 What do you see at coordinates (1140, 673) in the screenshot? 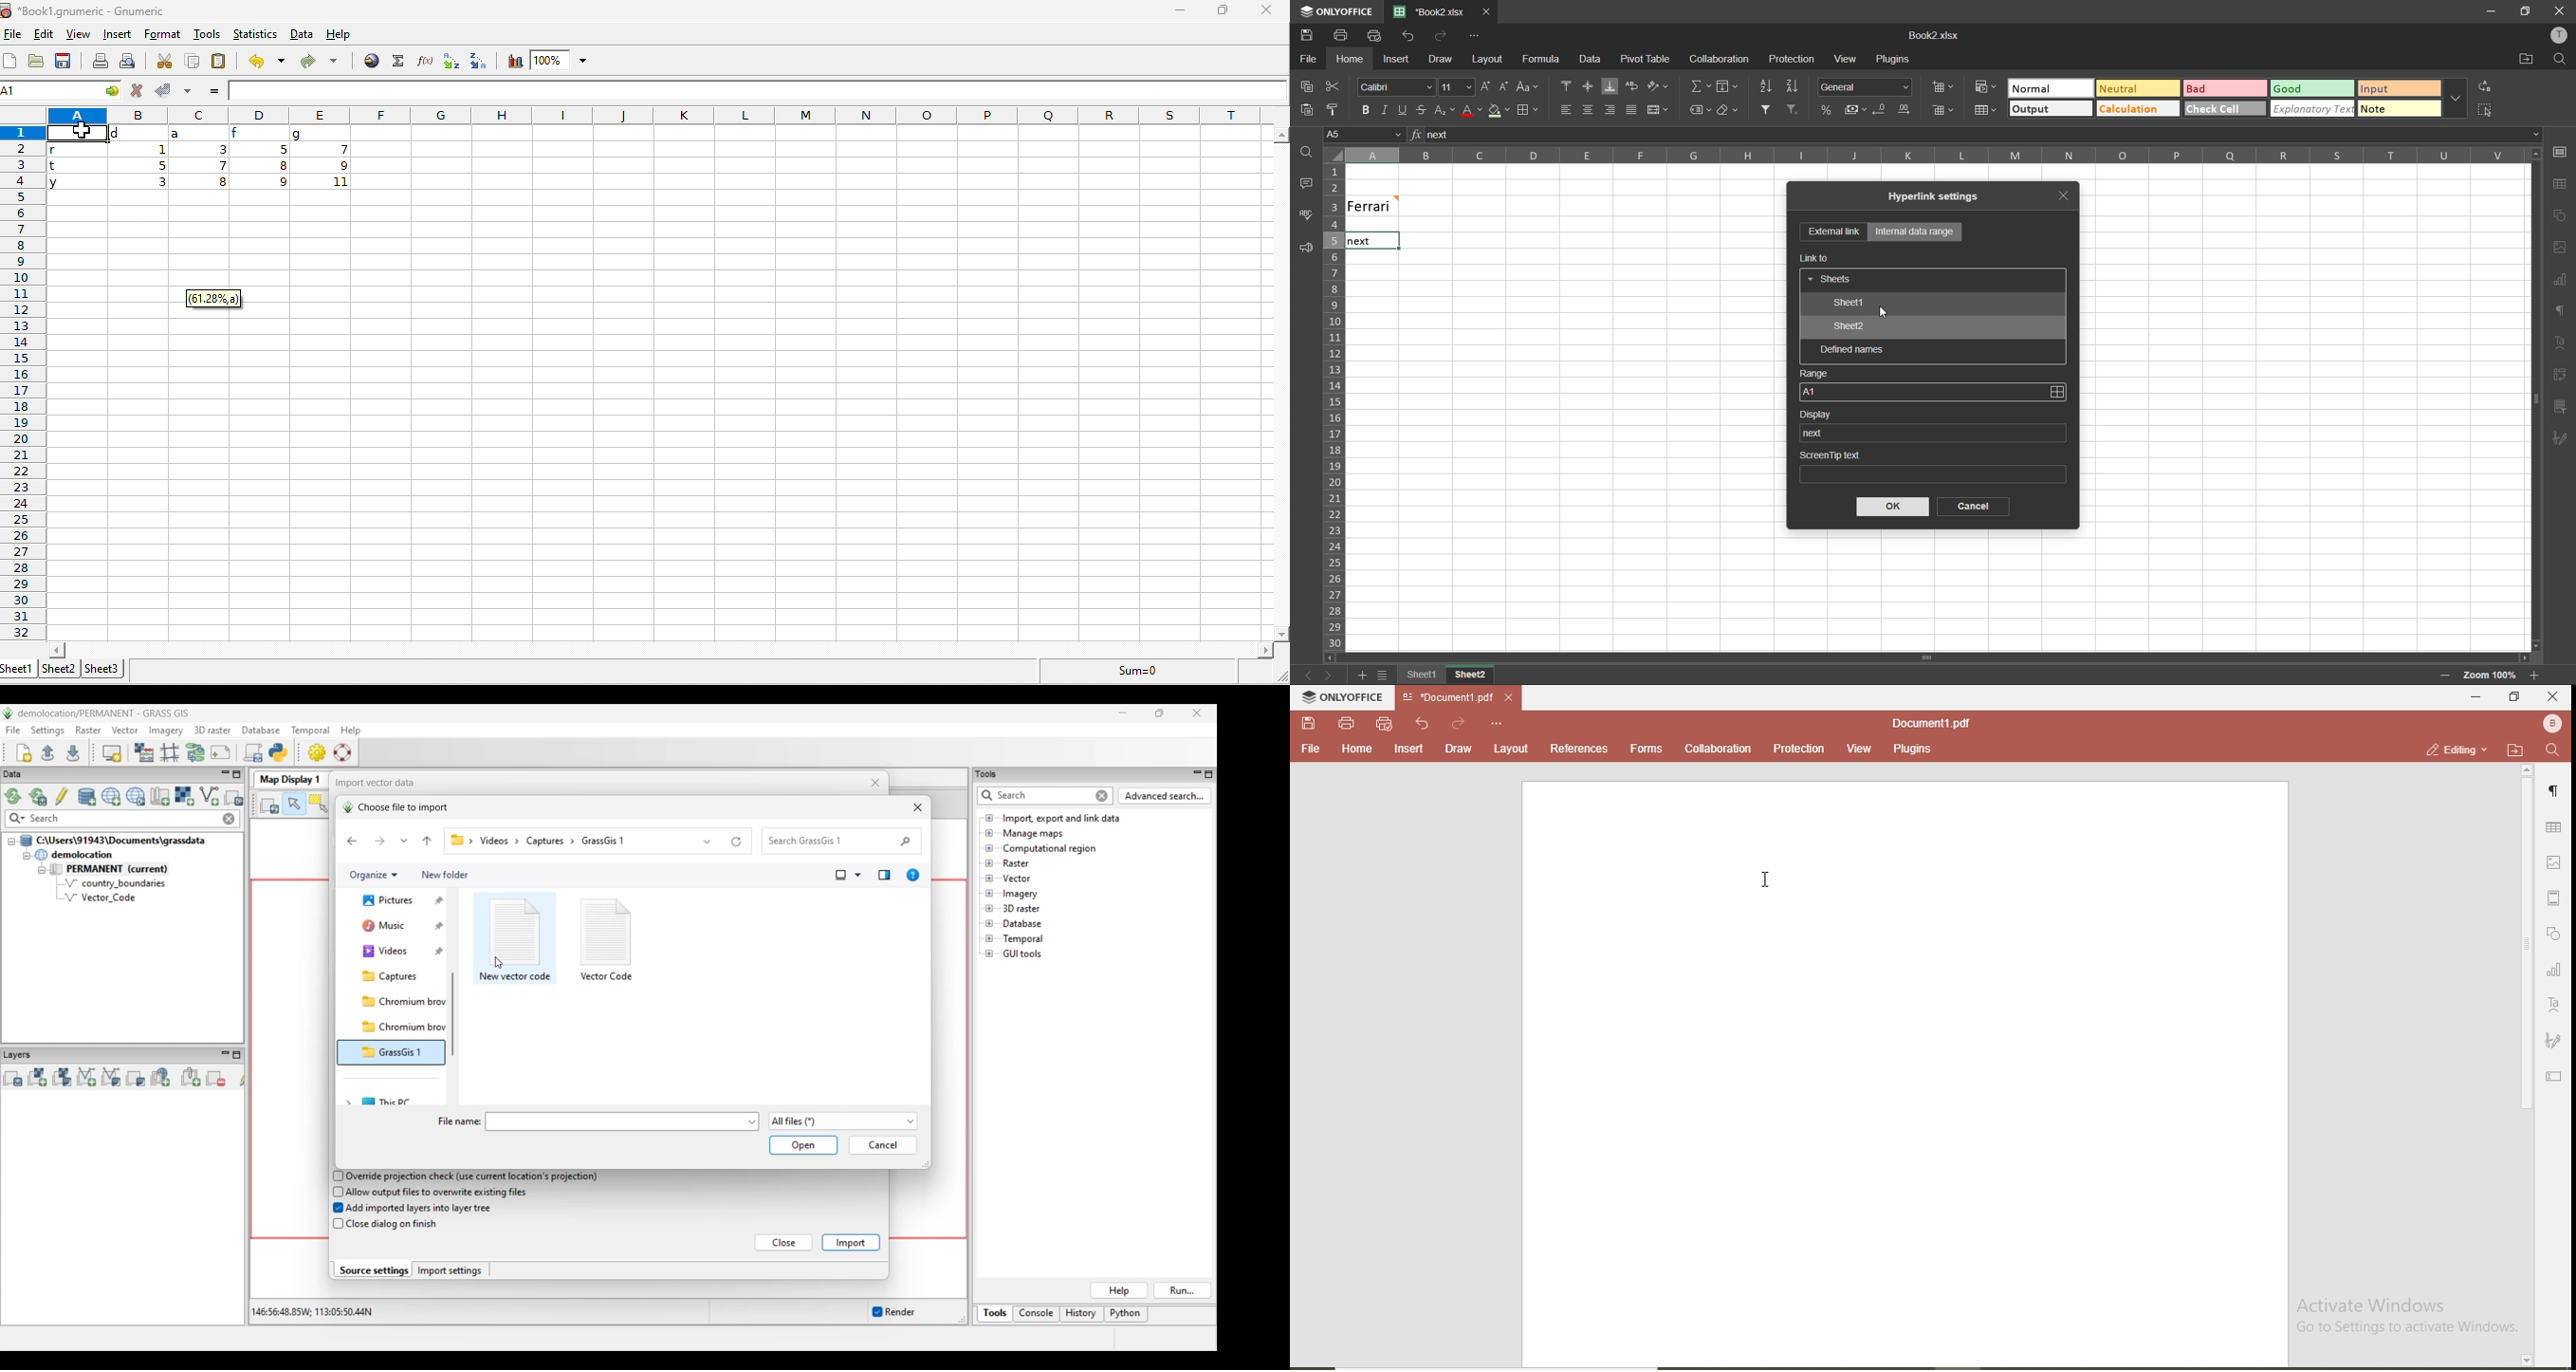
I see `sum=0` at bounding box center [1140, 673].